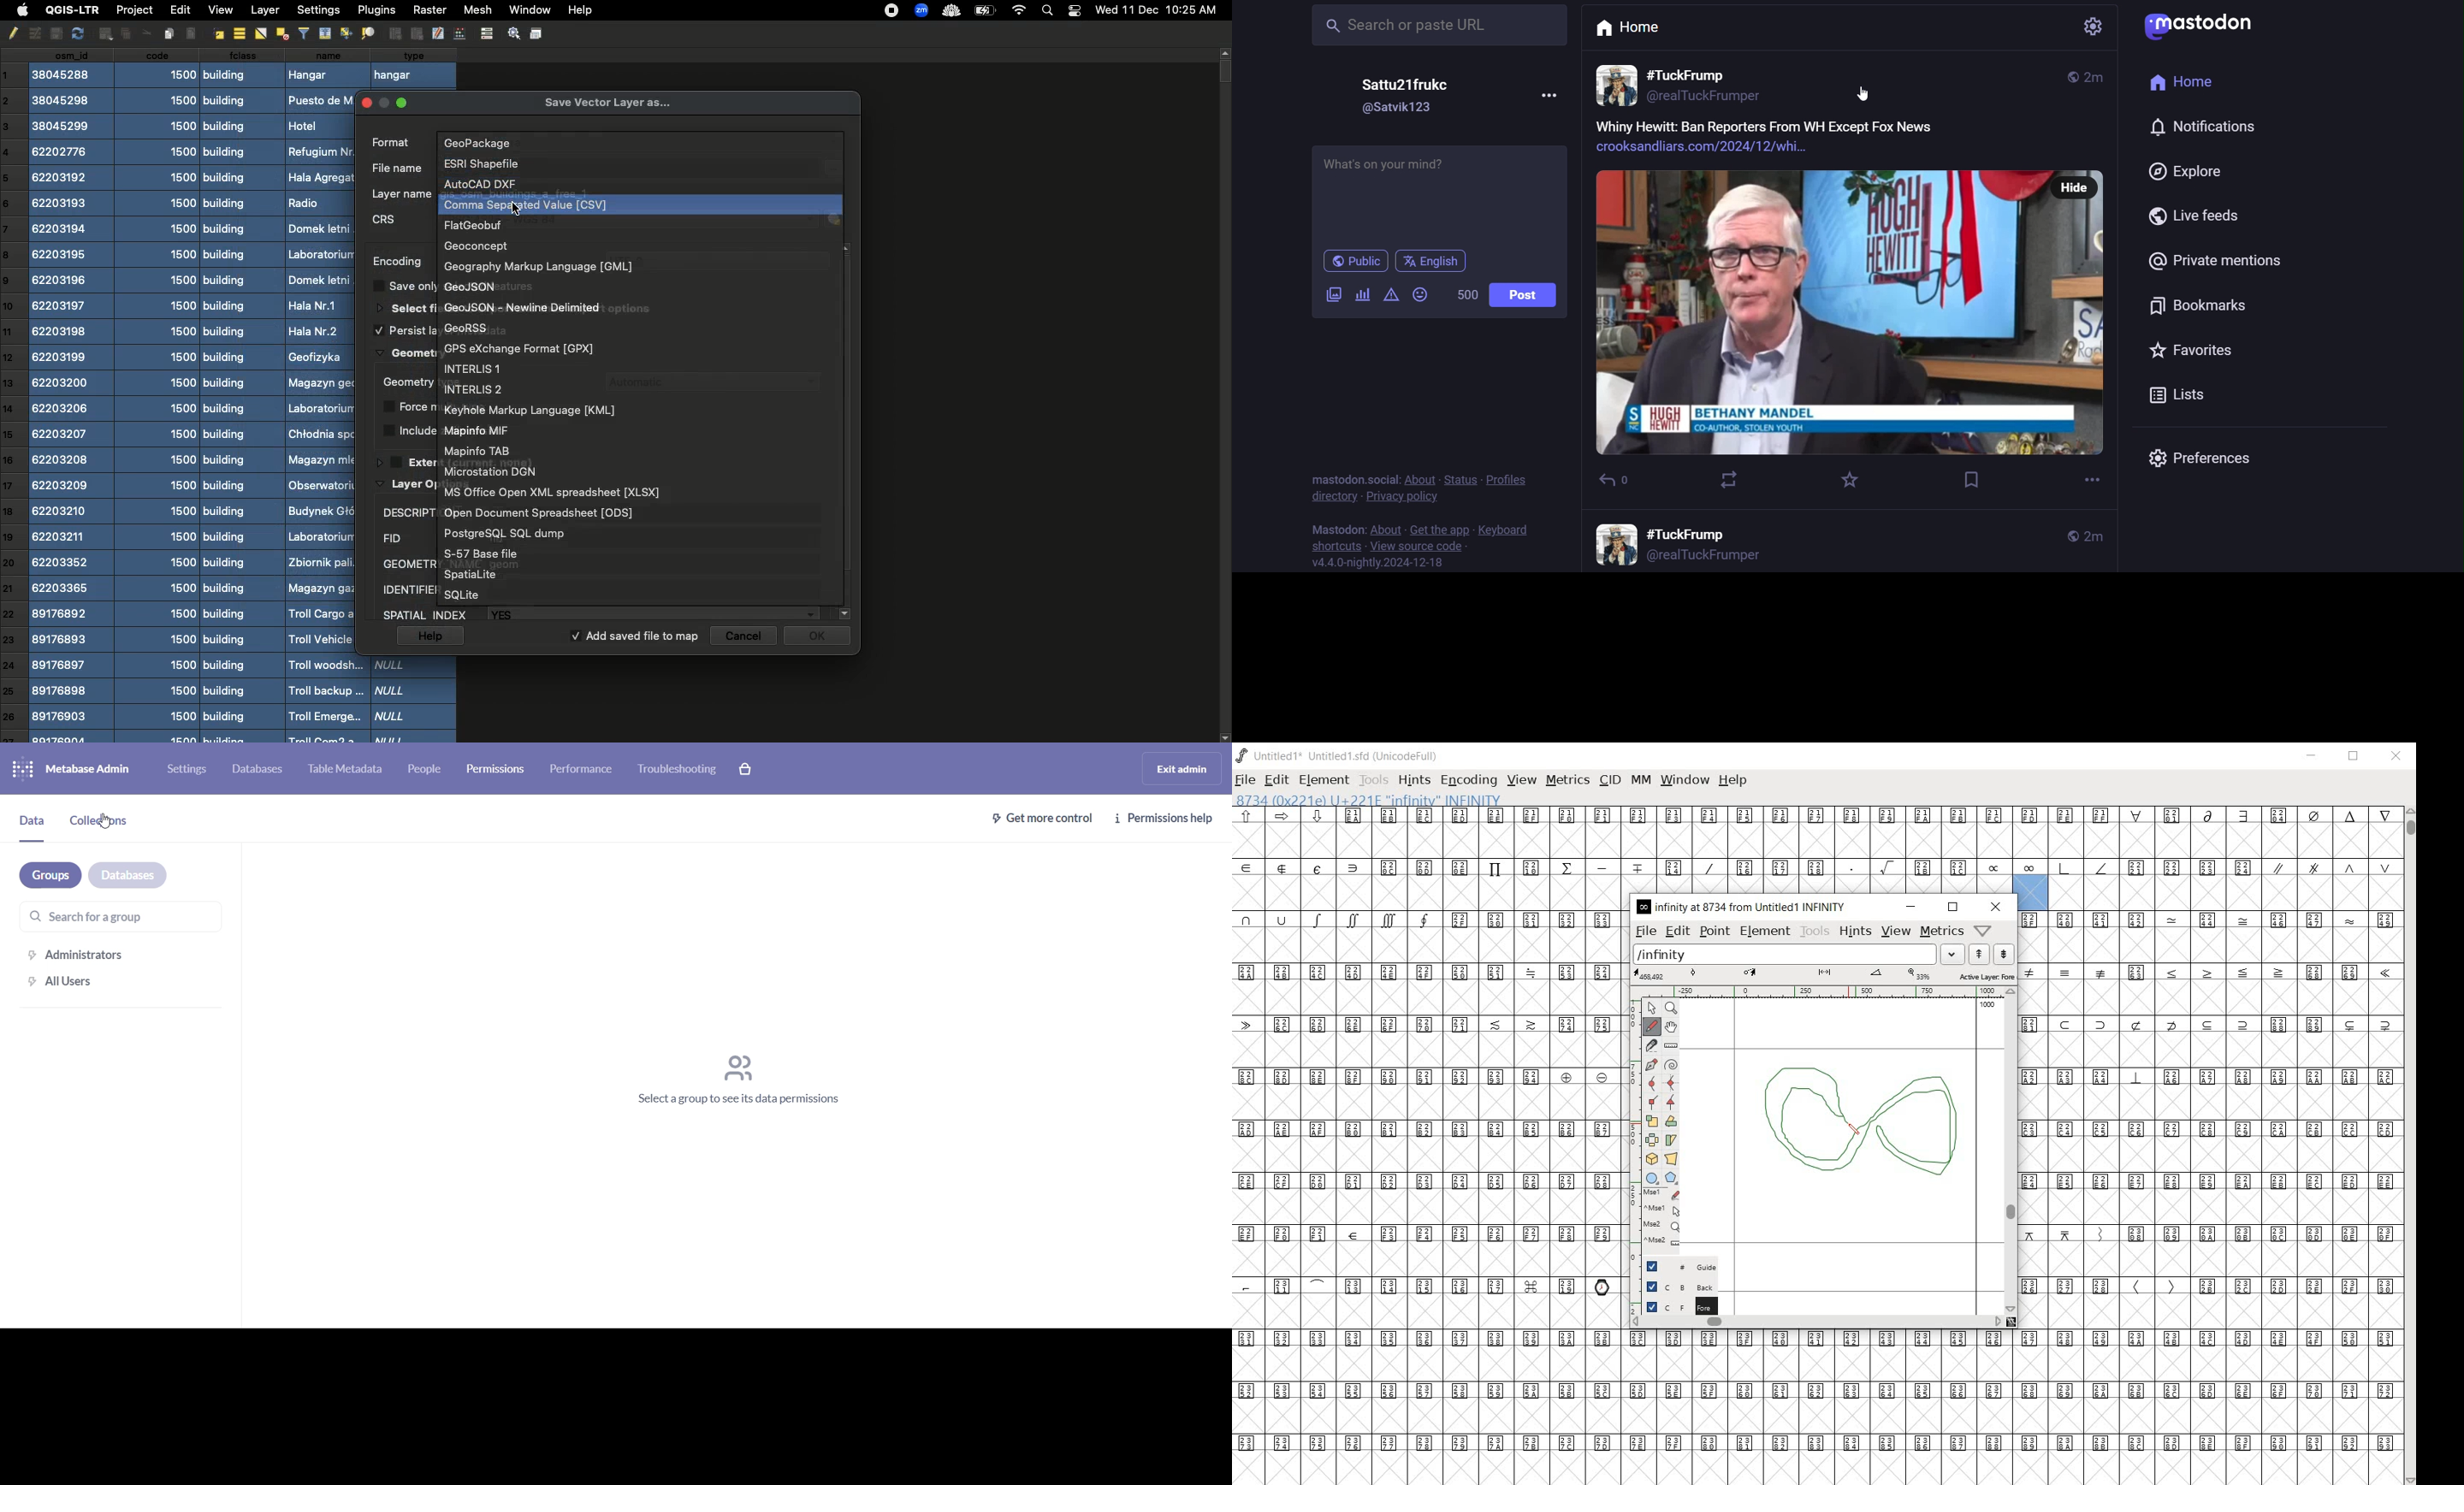 The image size is (2464, 1512). I want to click on version, so click(1386, 563).